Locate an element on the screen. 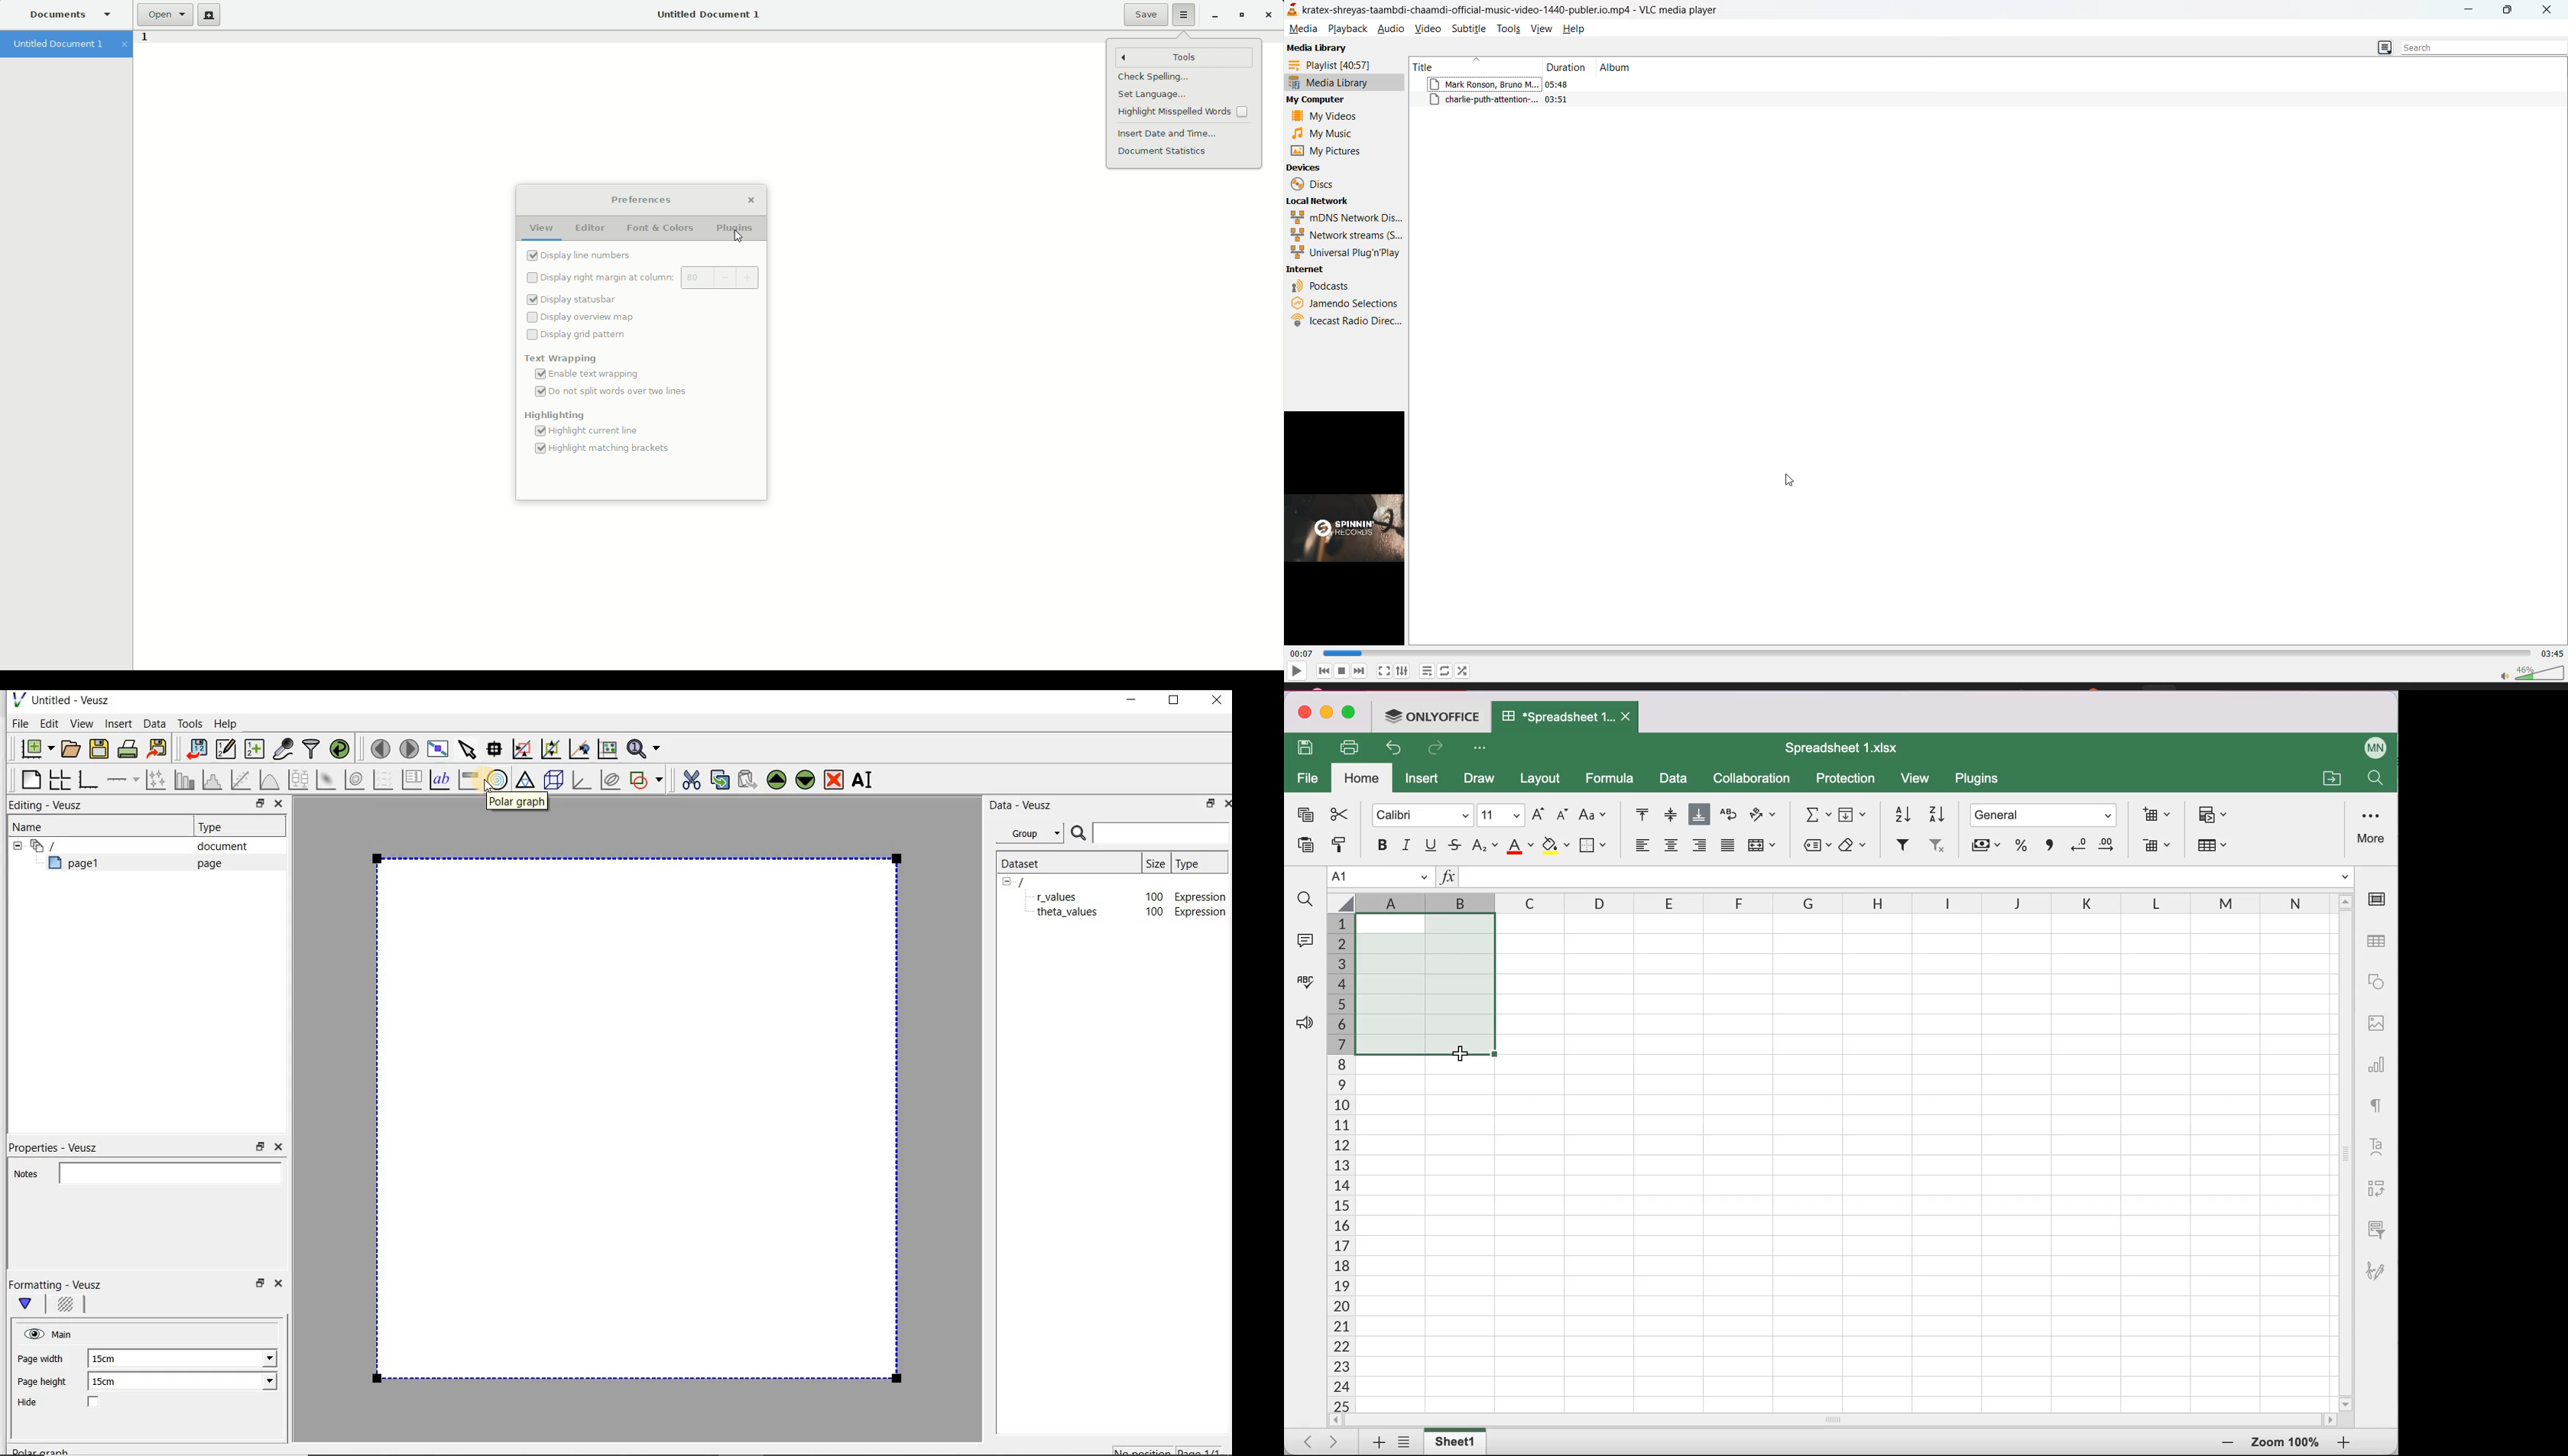 The image size is (2576, 1456). media library is located at coordinates (1331, 82).